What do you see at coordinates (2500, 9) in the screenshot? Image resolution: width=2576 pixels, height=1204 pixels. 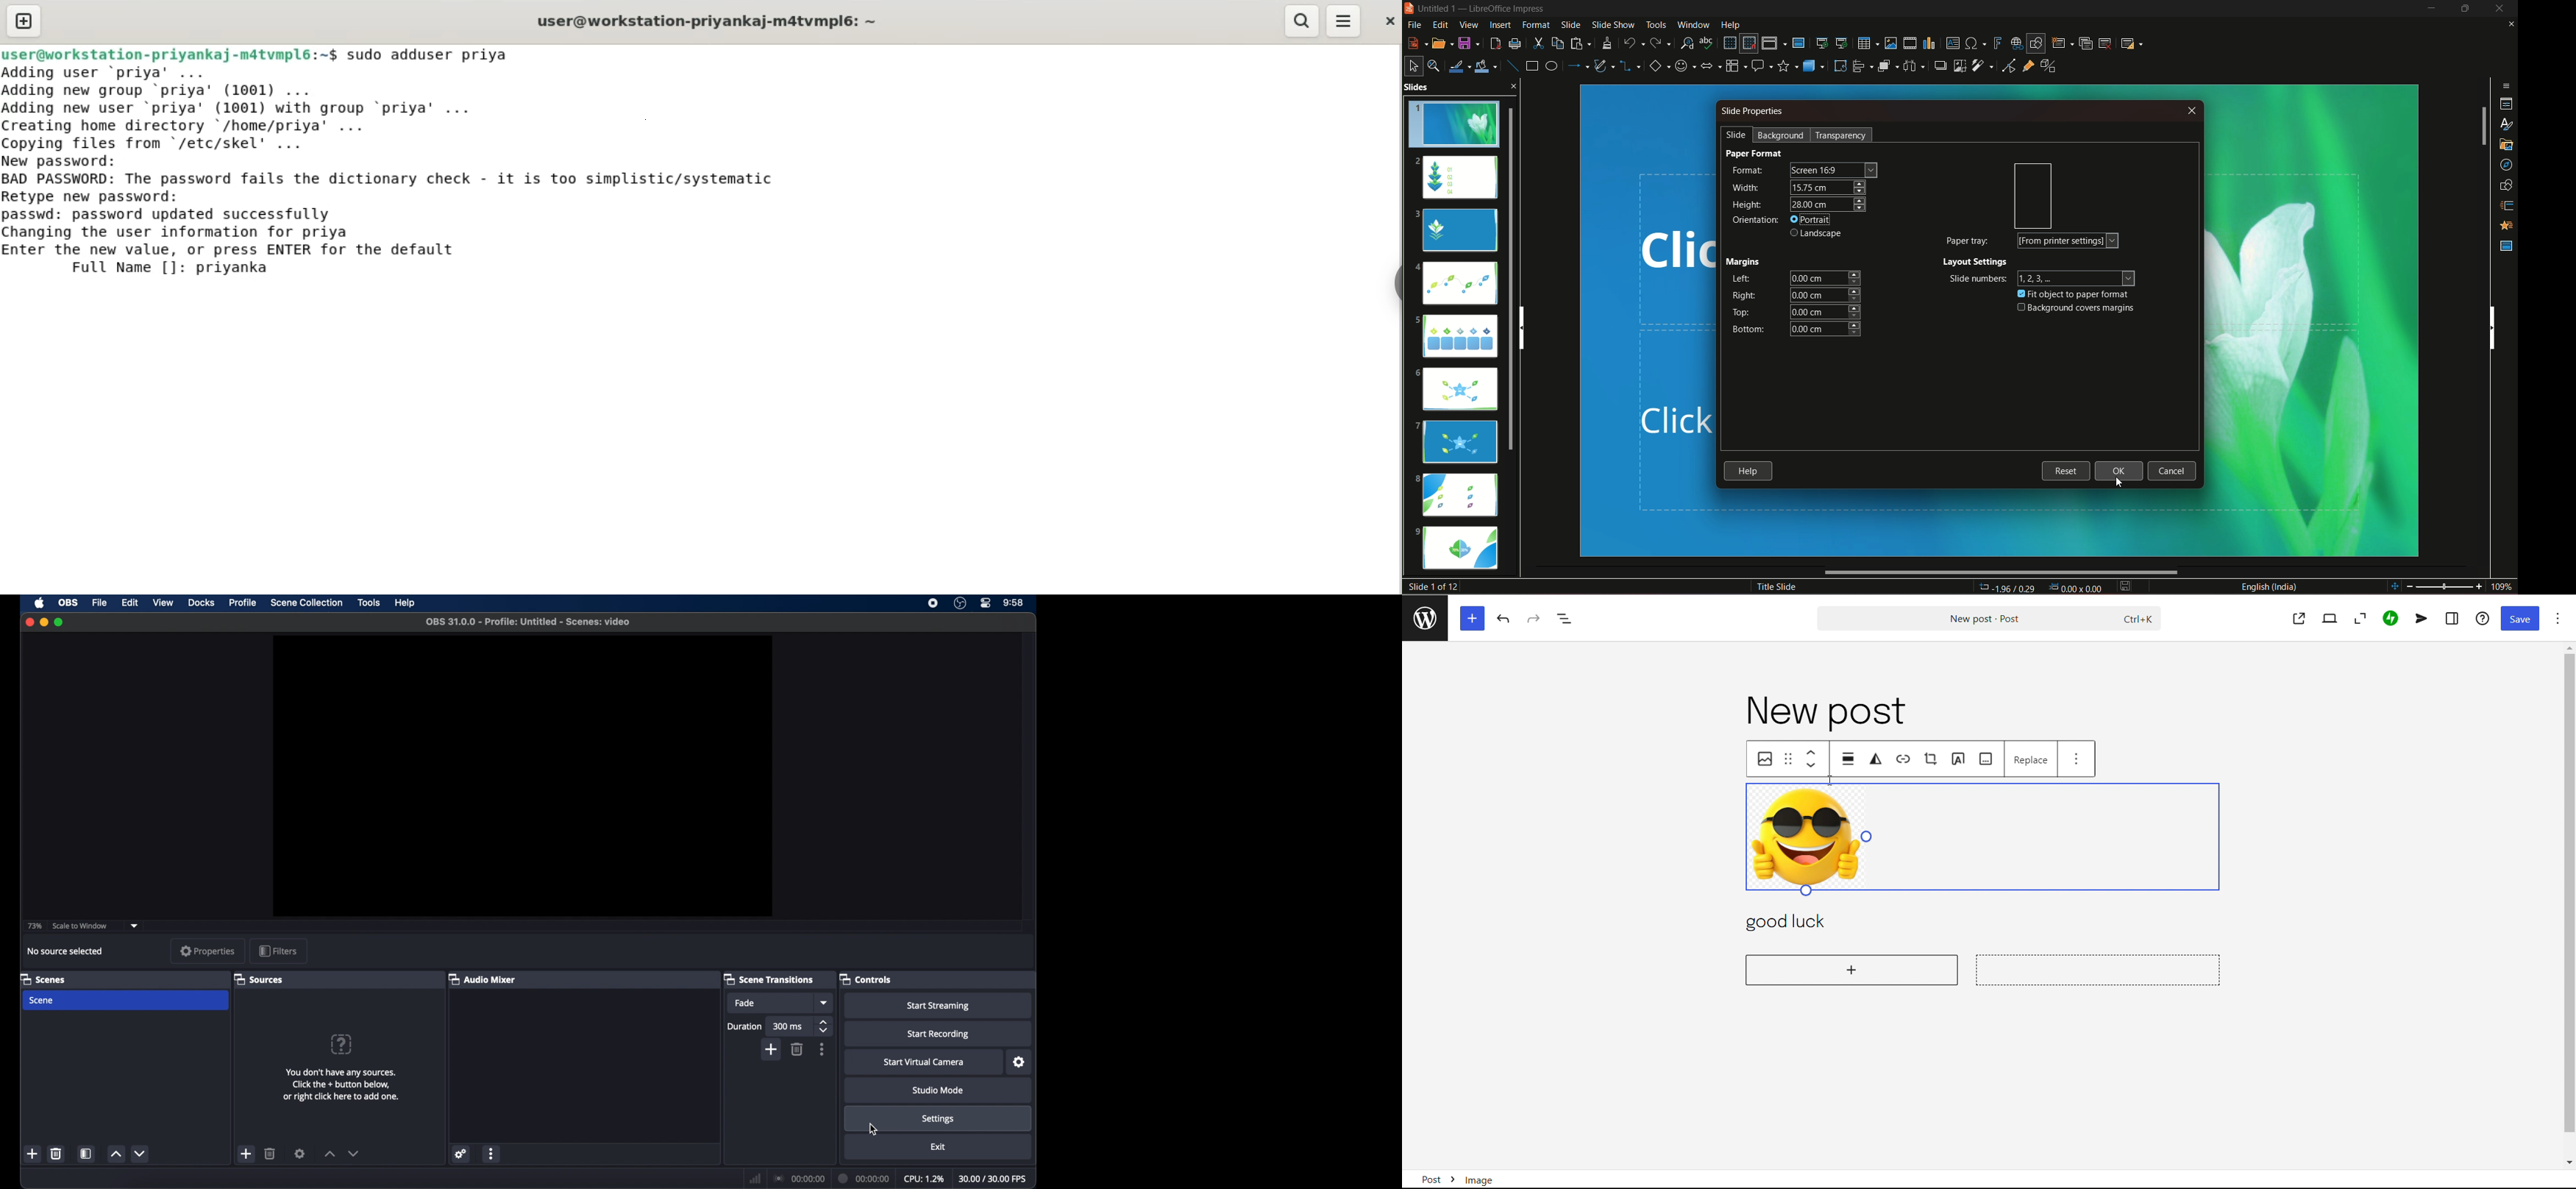 I see `close` at bounding box center [2500, 9].